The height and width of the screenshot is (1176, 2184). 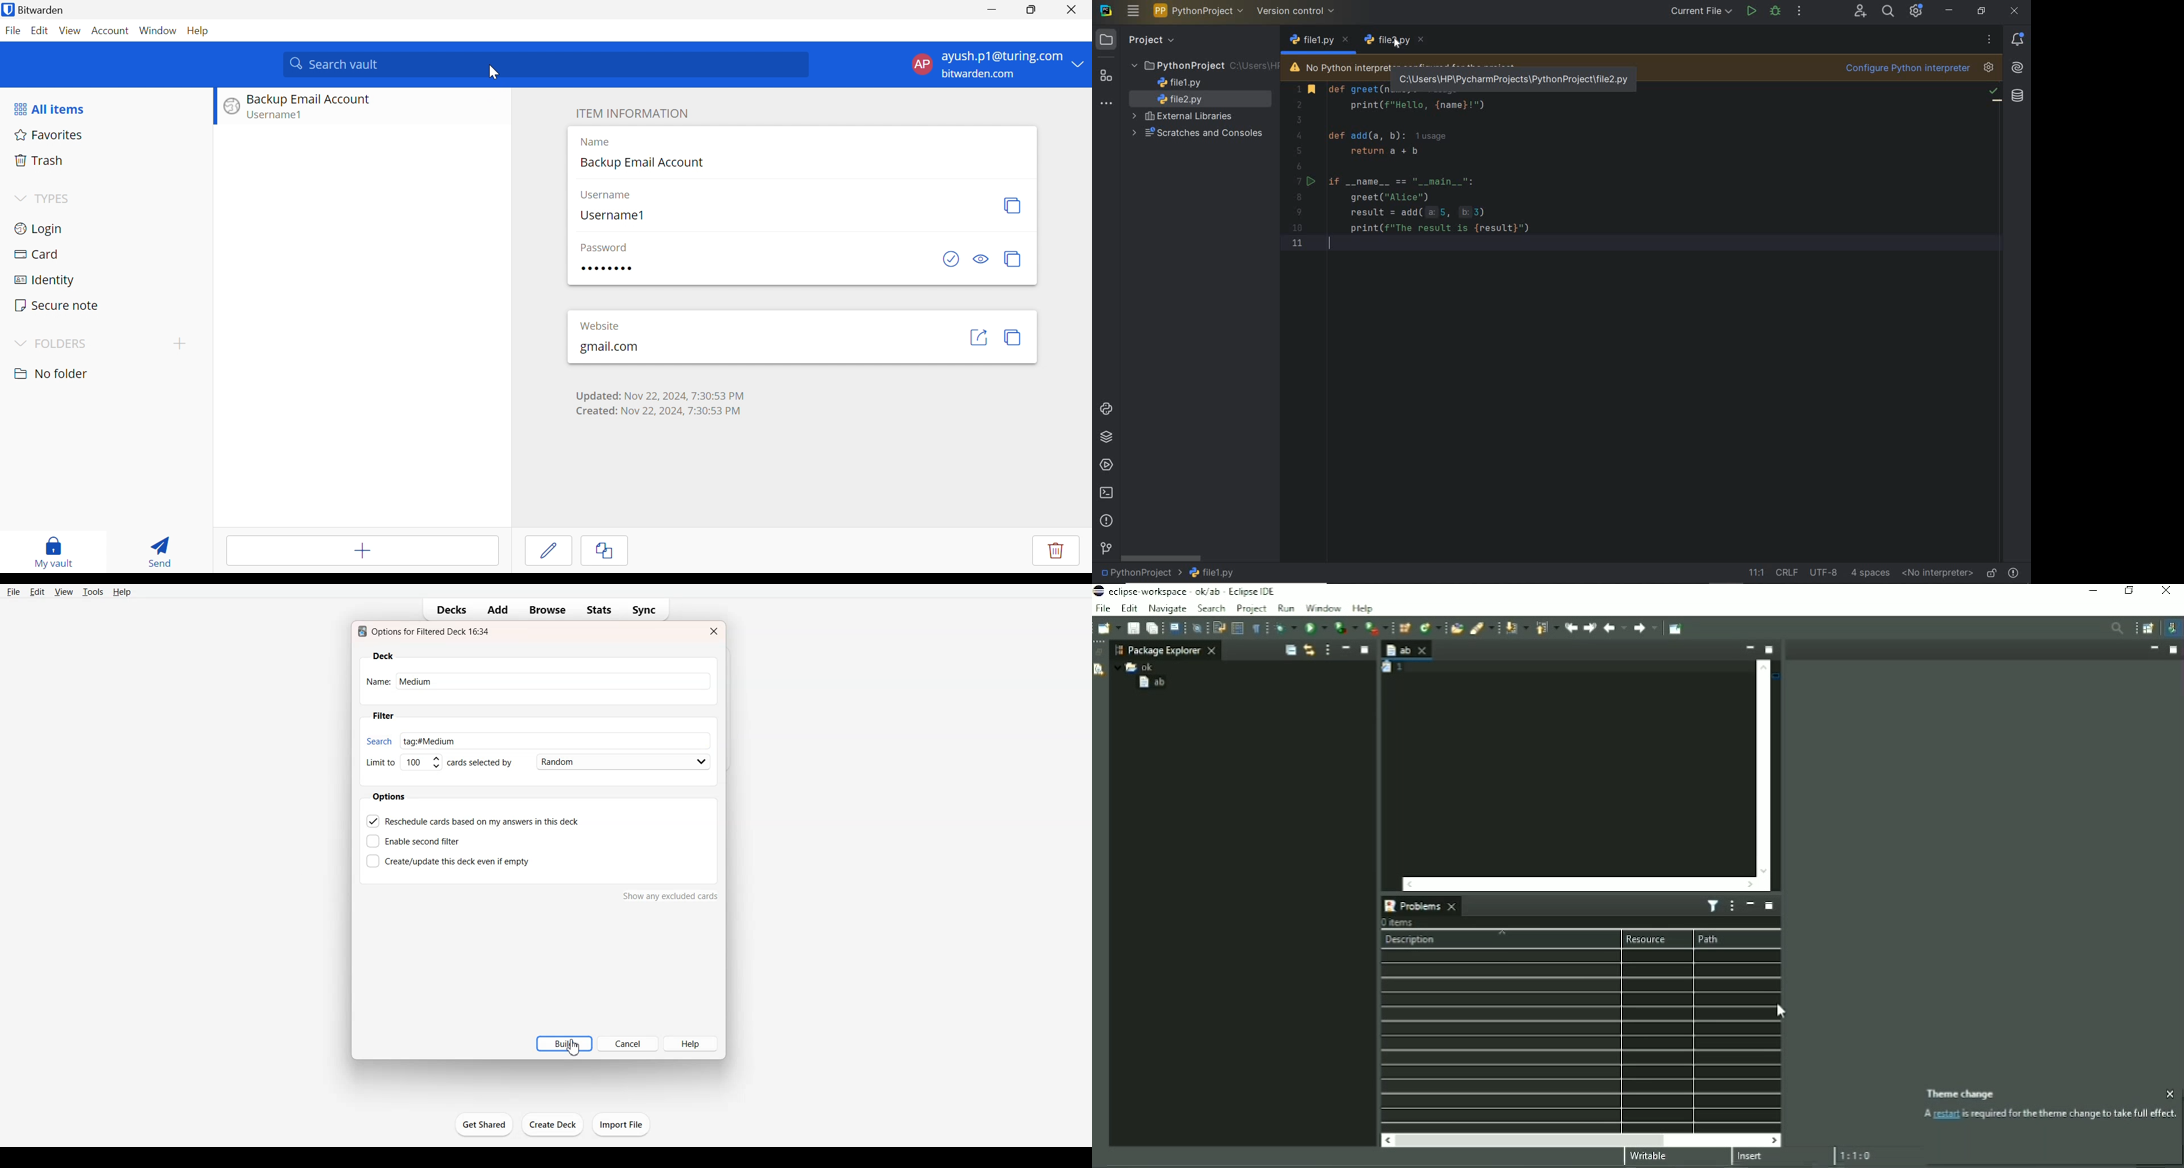 What do you see at coordinates (671, 899) in the screenshot?
I see `show any excluded cards` at bounding box center [671, 899].